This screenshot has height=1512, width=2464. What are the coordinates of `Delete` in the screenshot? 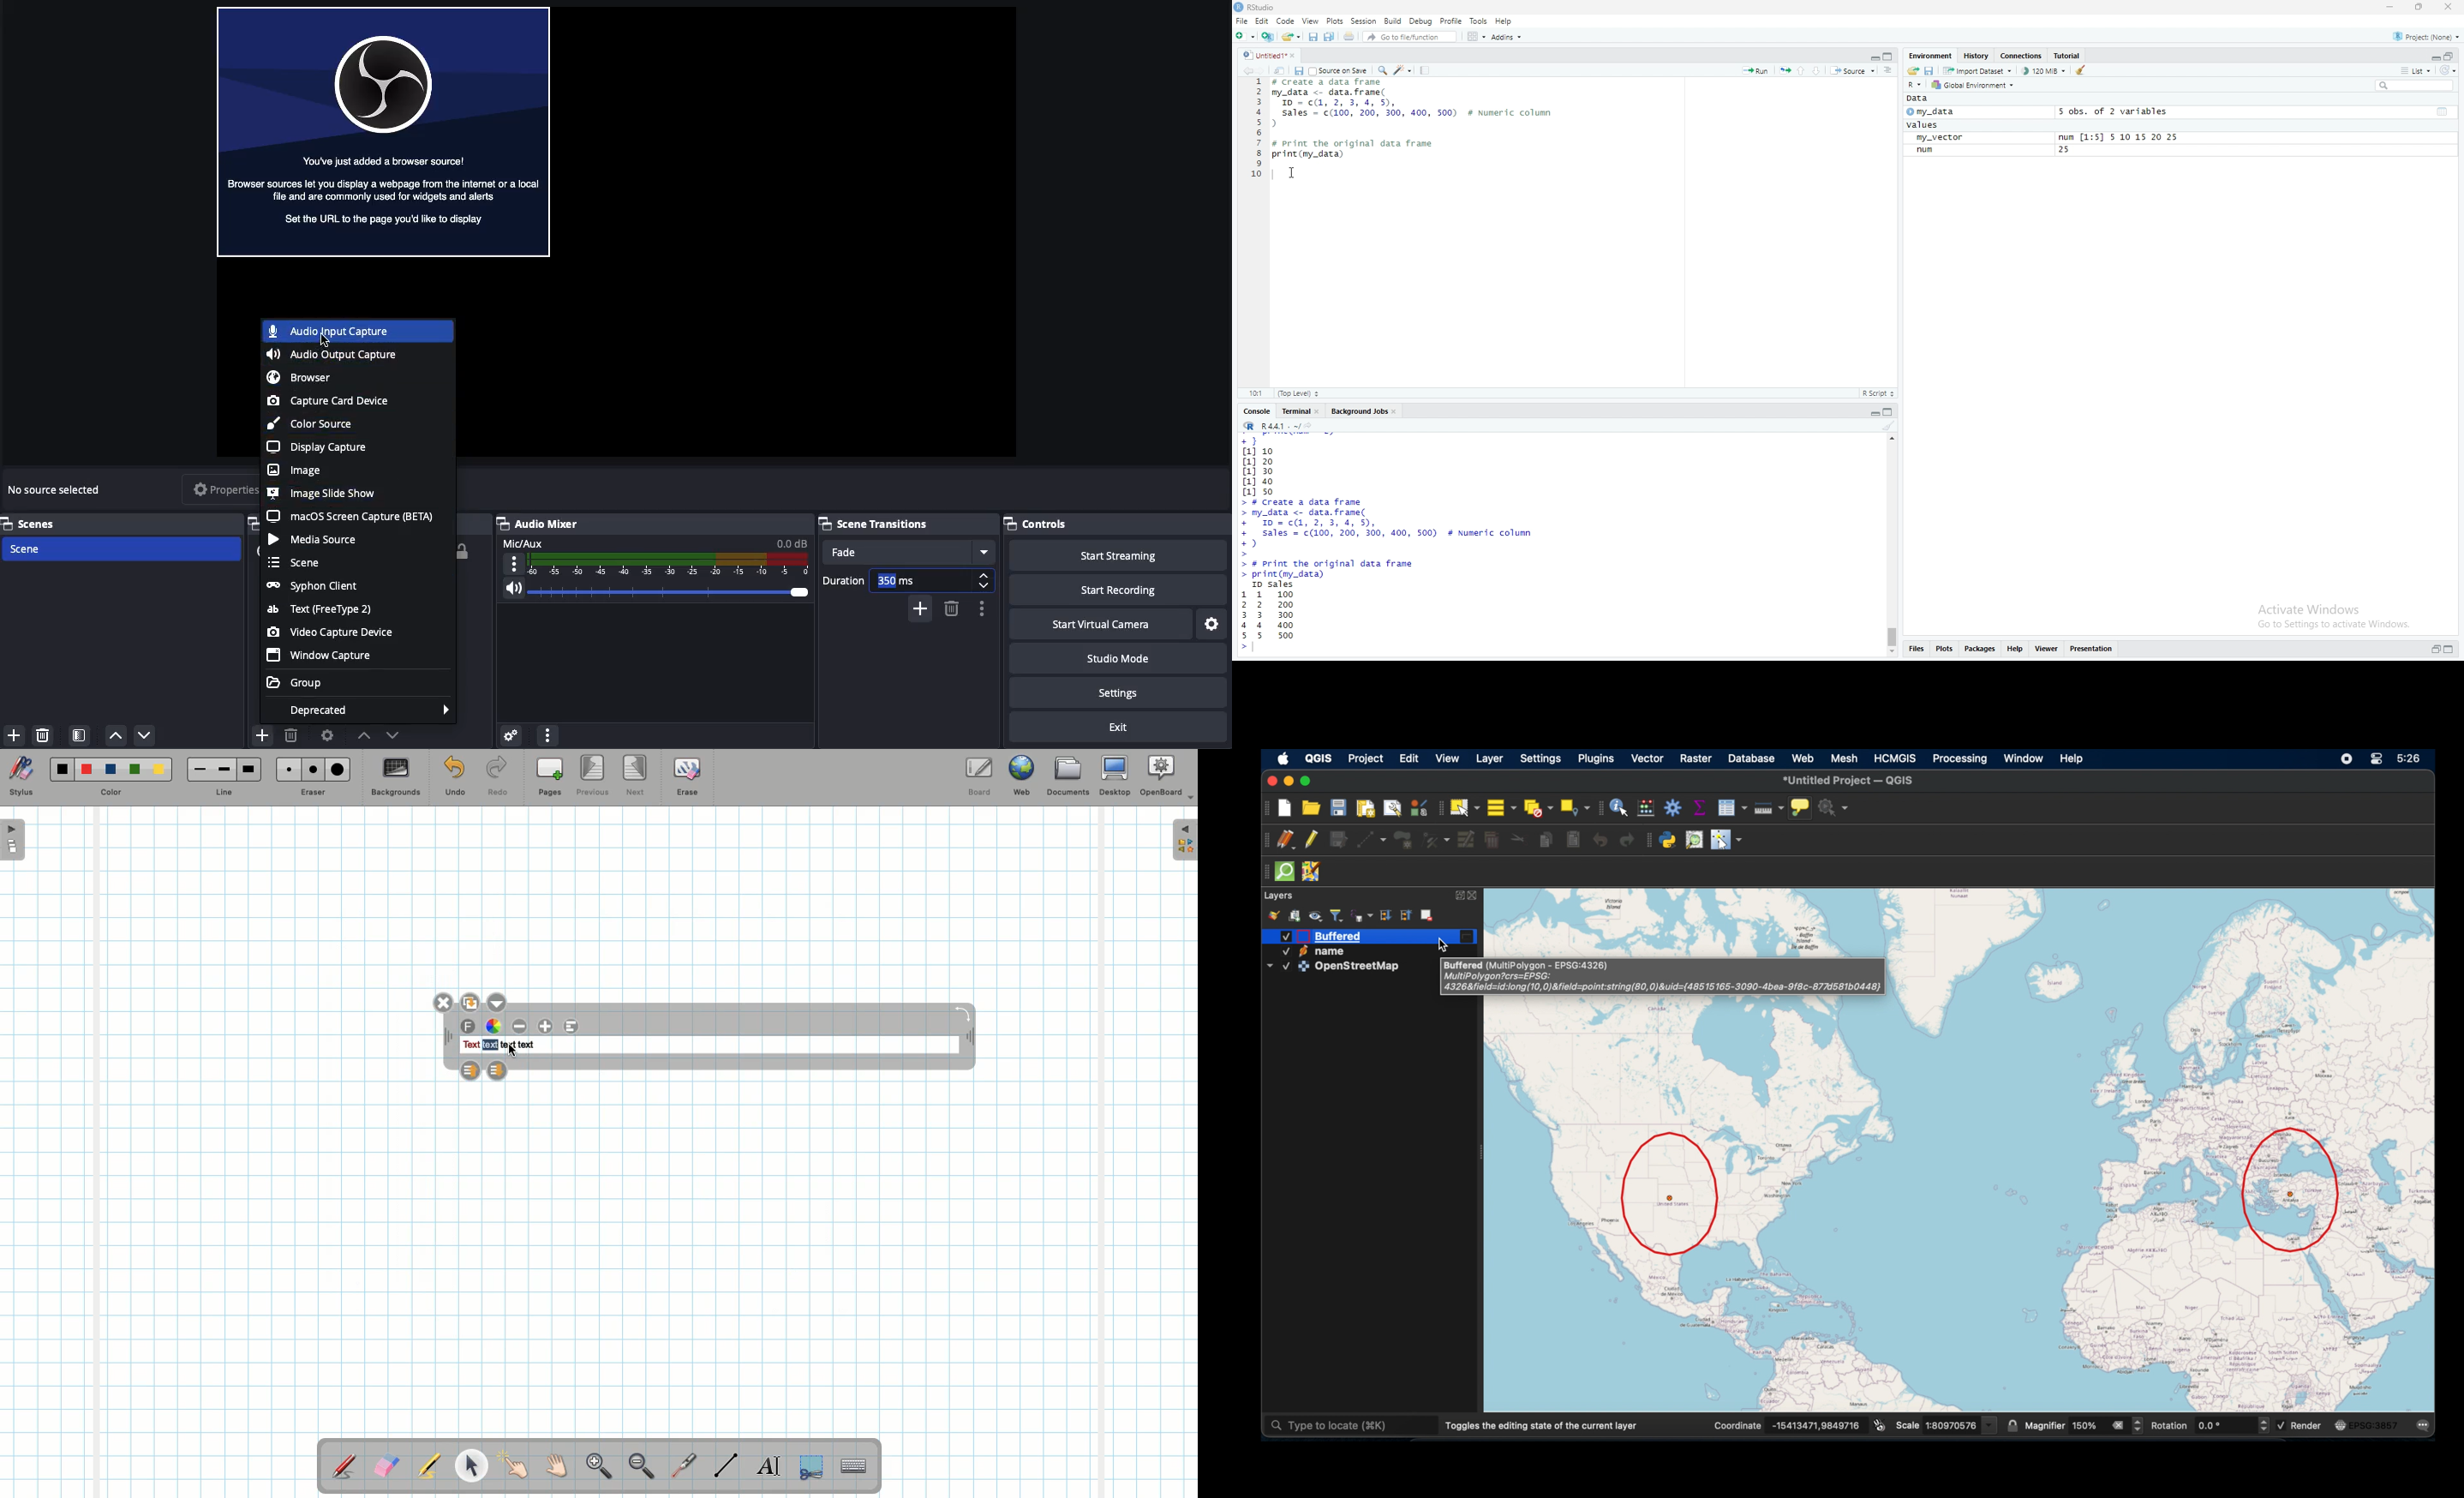 It's located at (45, 734).